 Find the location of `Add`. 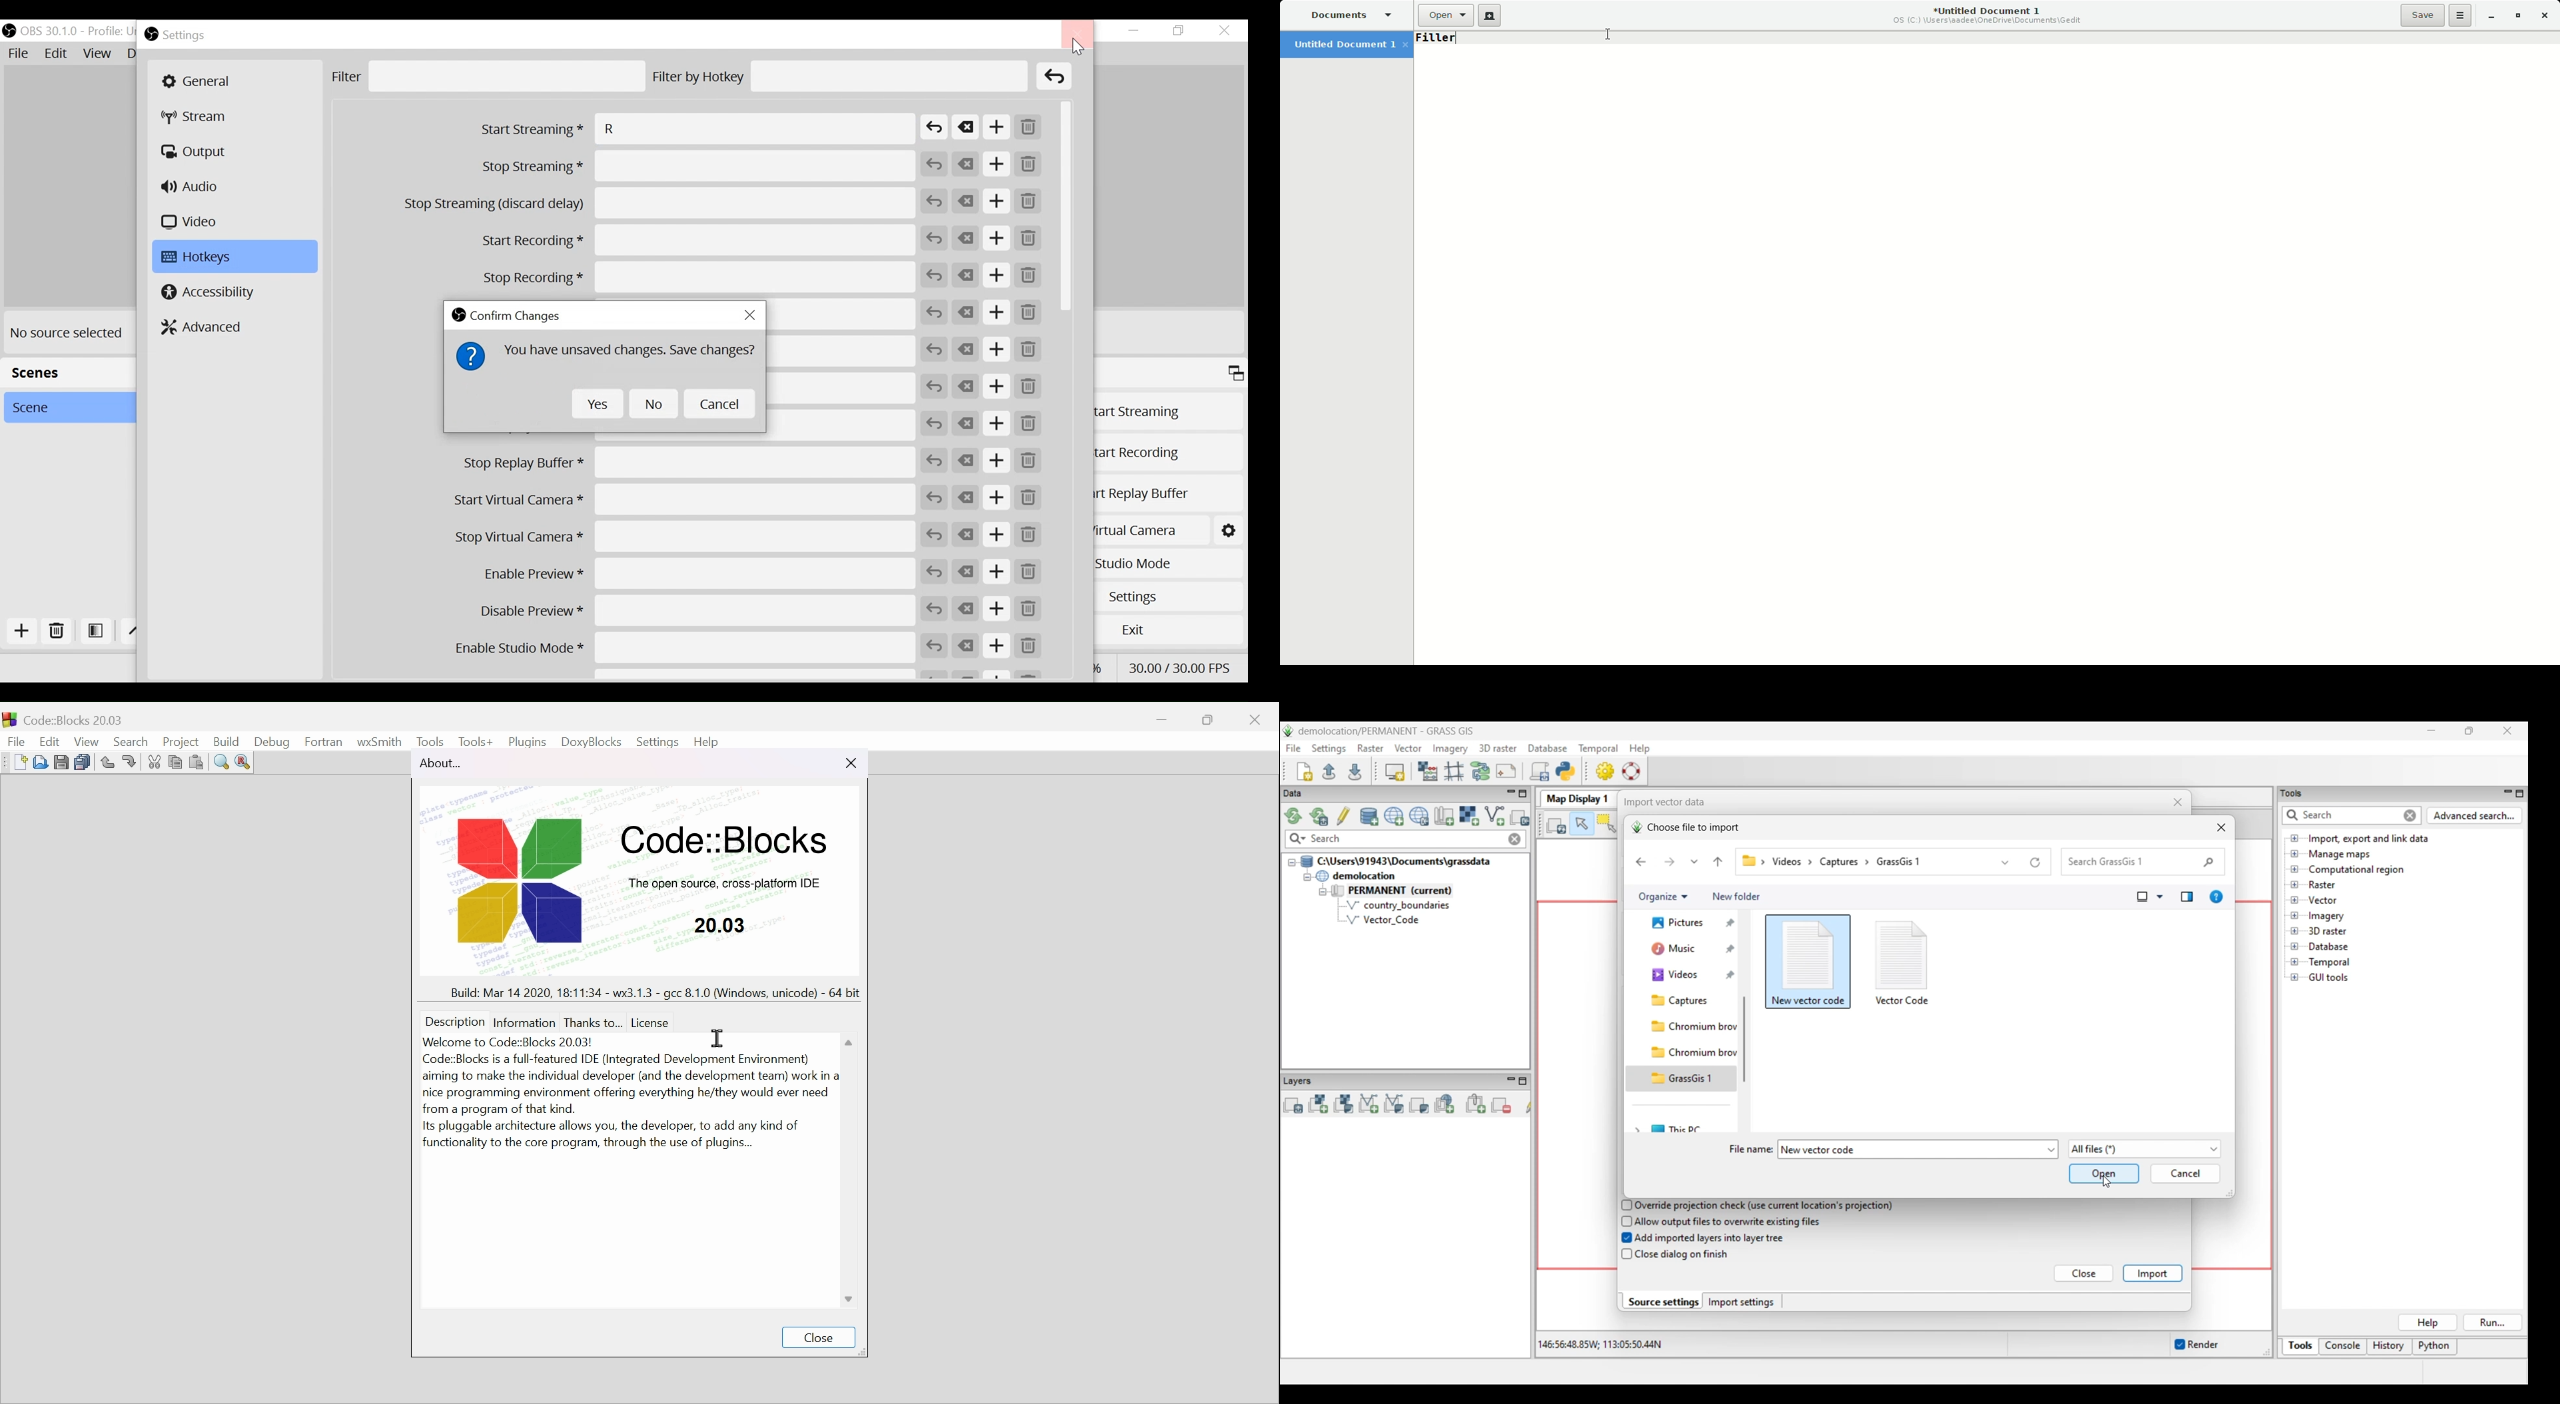

Add is located at coordinates (998, 425).